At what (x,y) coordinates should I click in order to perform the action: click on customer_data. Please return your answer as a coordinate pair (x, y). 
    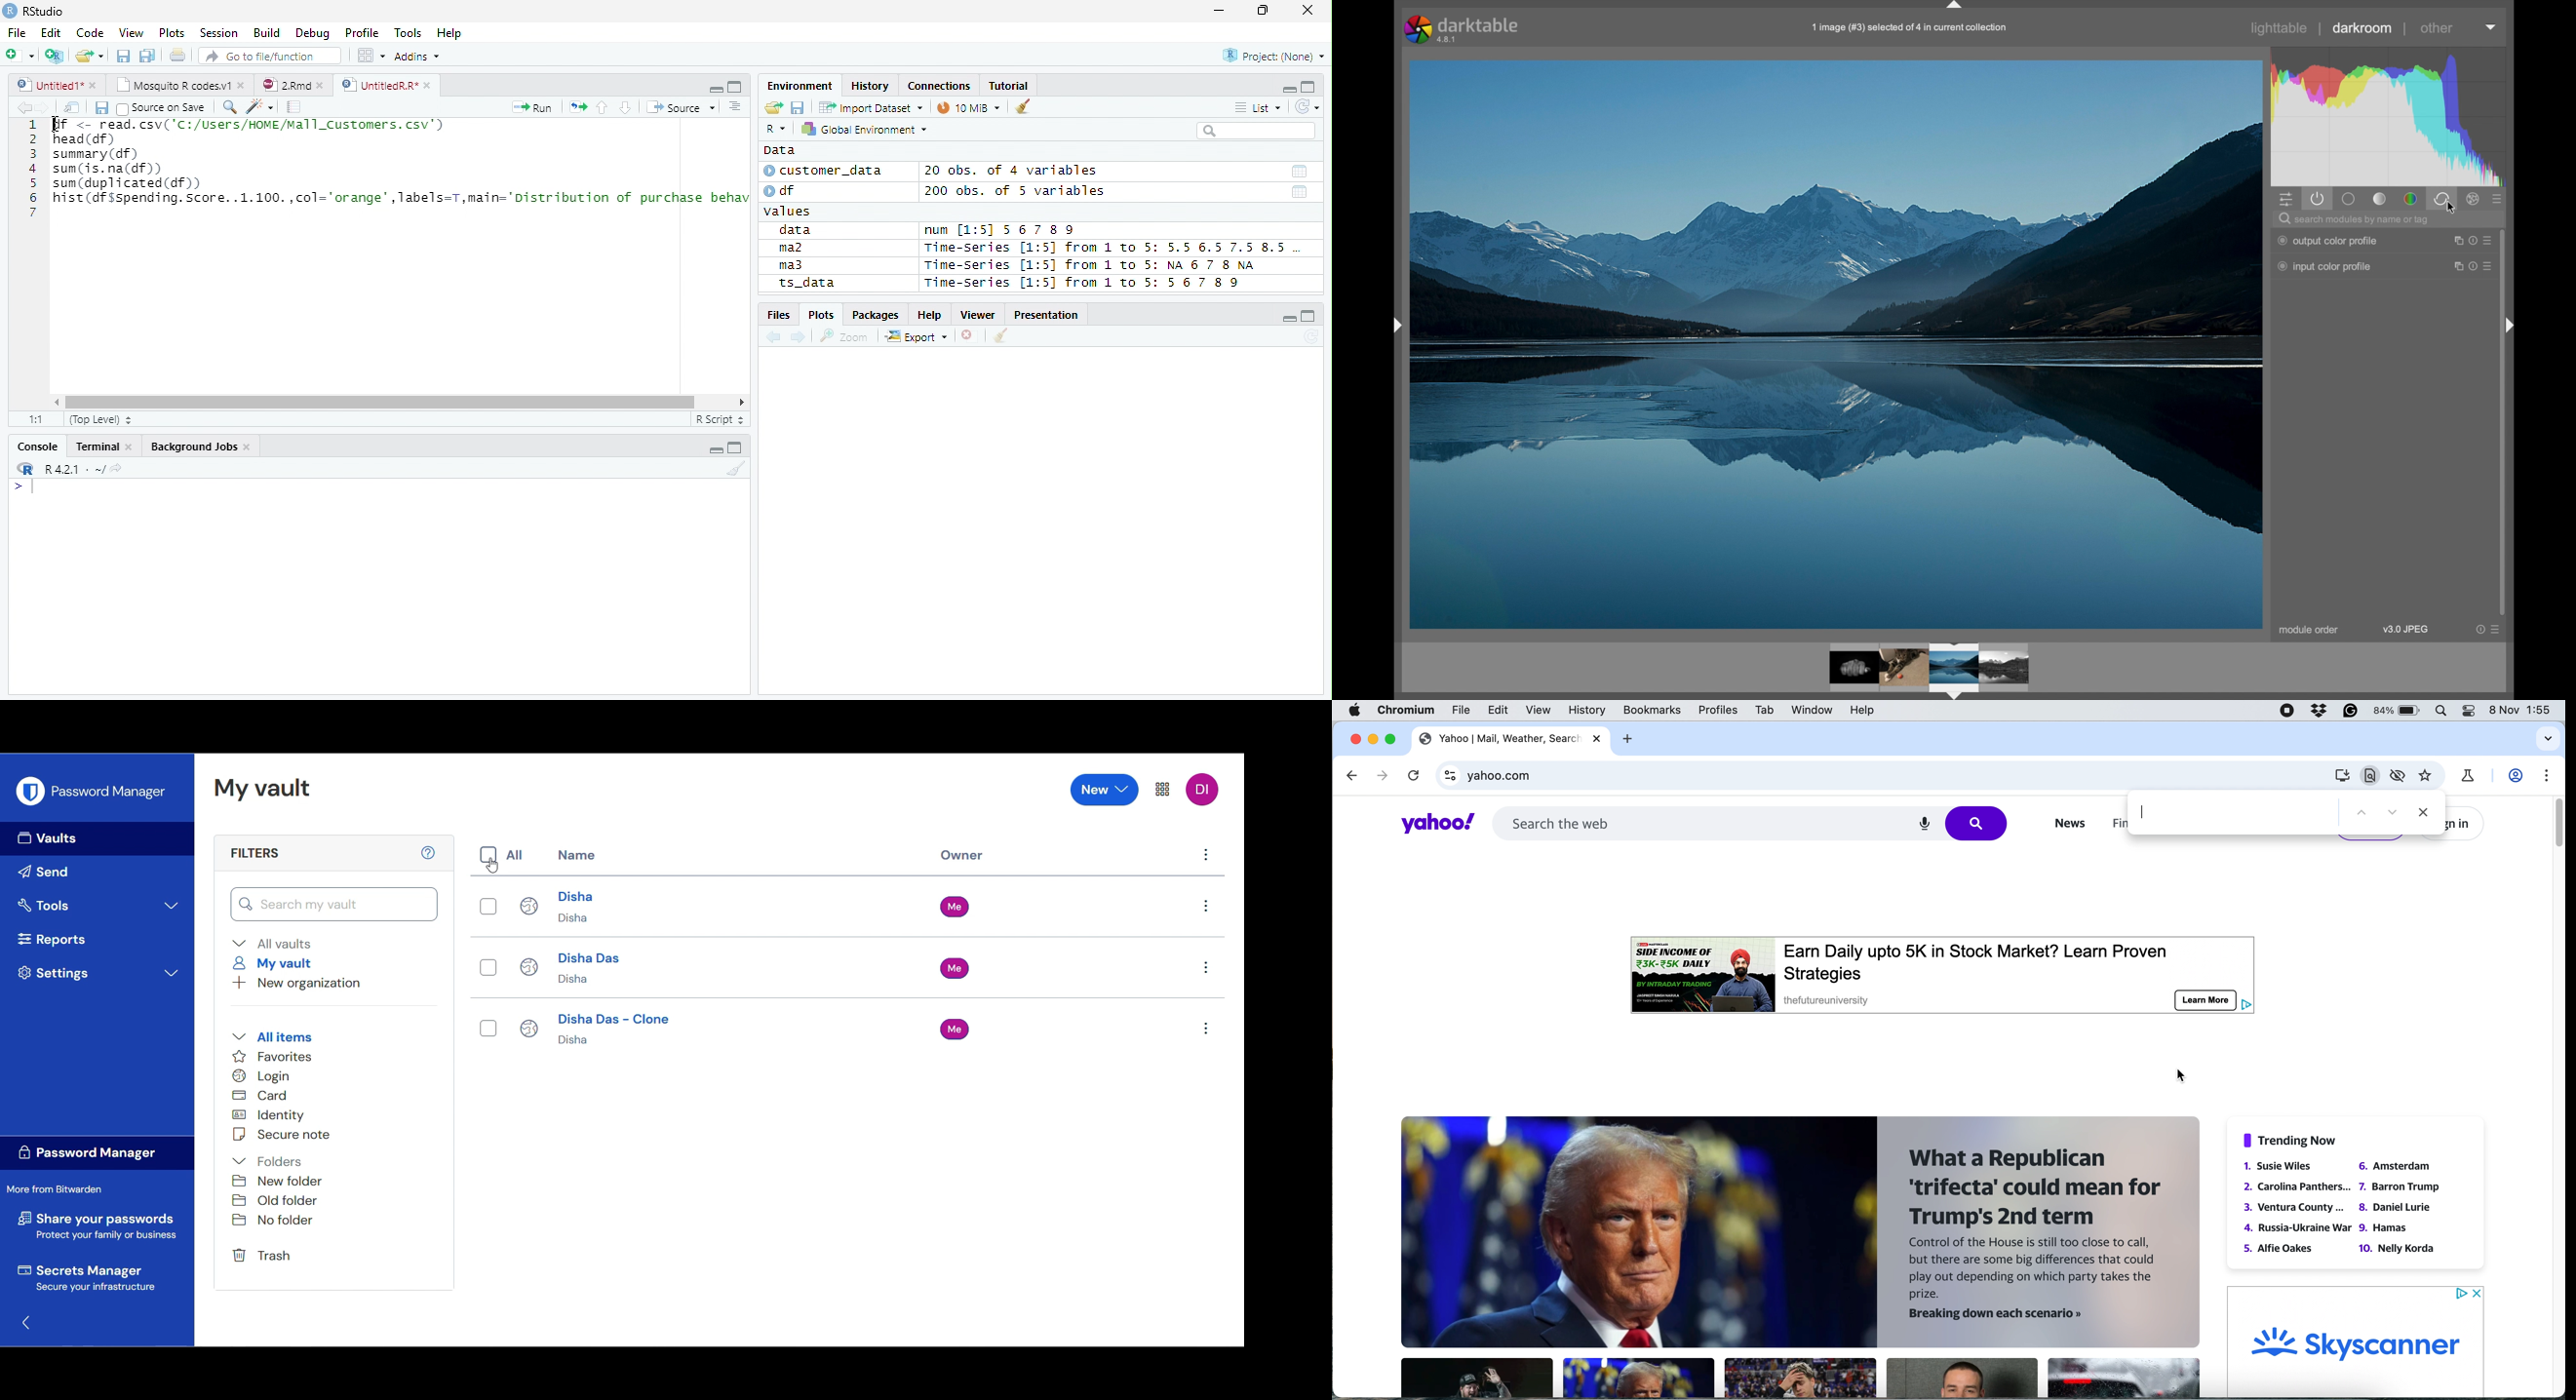
    Looking at the image, I should click on (827, 171).